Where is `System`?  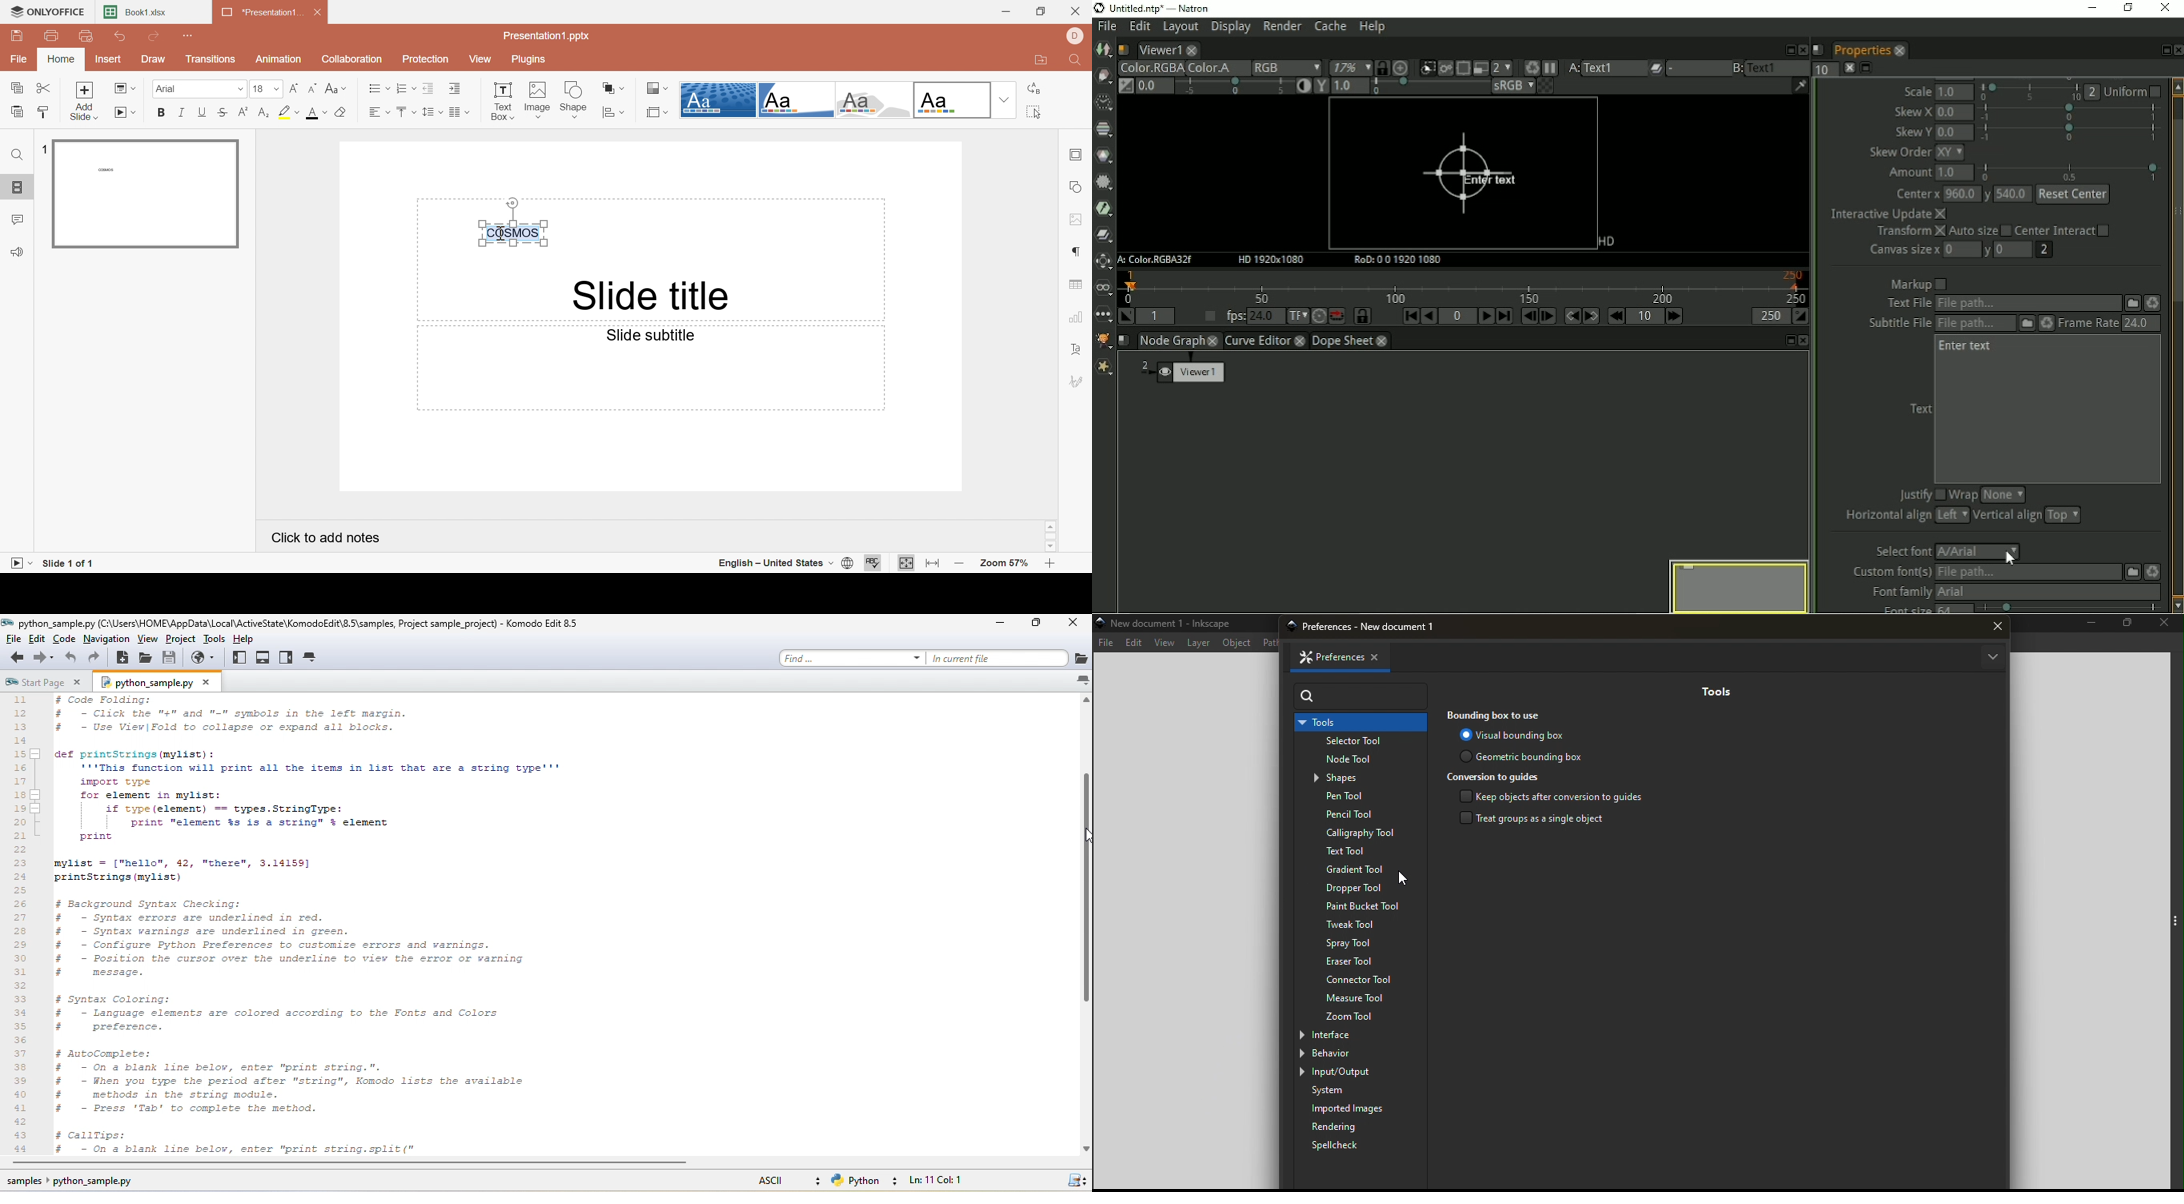
System is located at coordinates (1364, 1091).